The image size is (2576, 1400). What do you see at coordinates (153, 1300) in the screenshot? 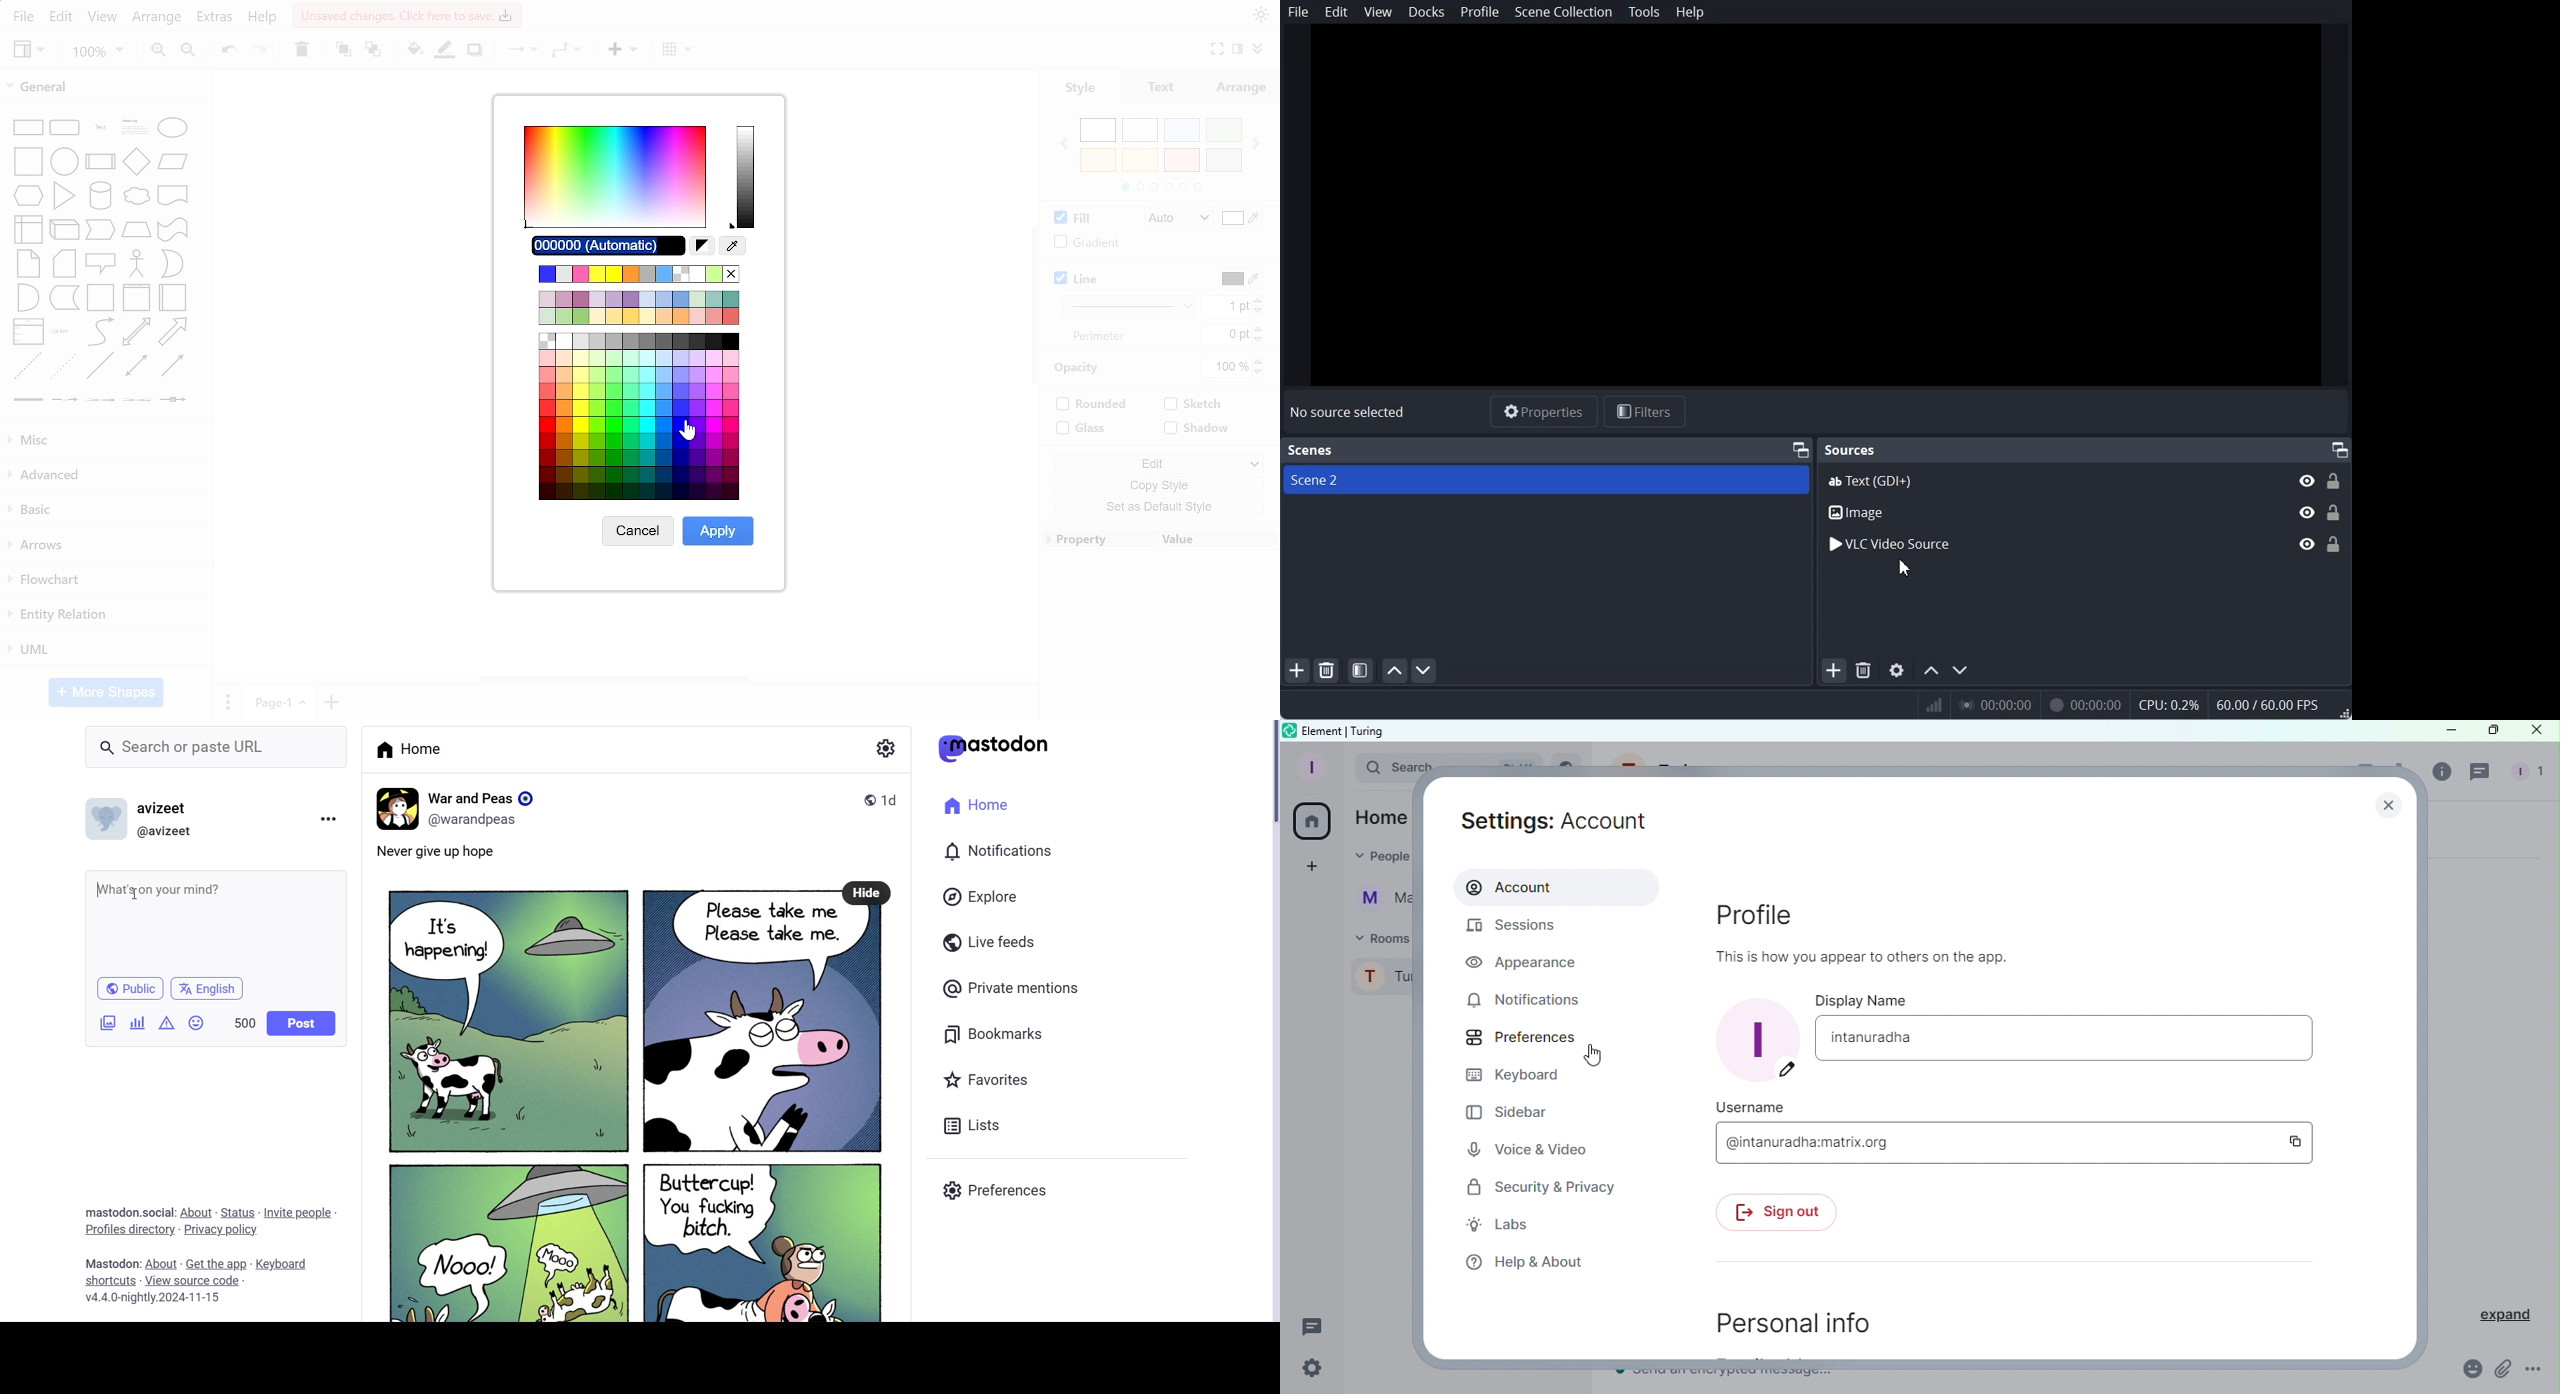
I see `v4.4.0-nightly.2024-11-15` at bounding box center [153, 1300].